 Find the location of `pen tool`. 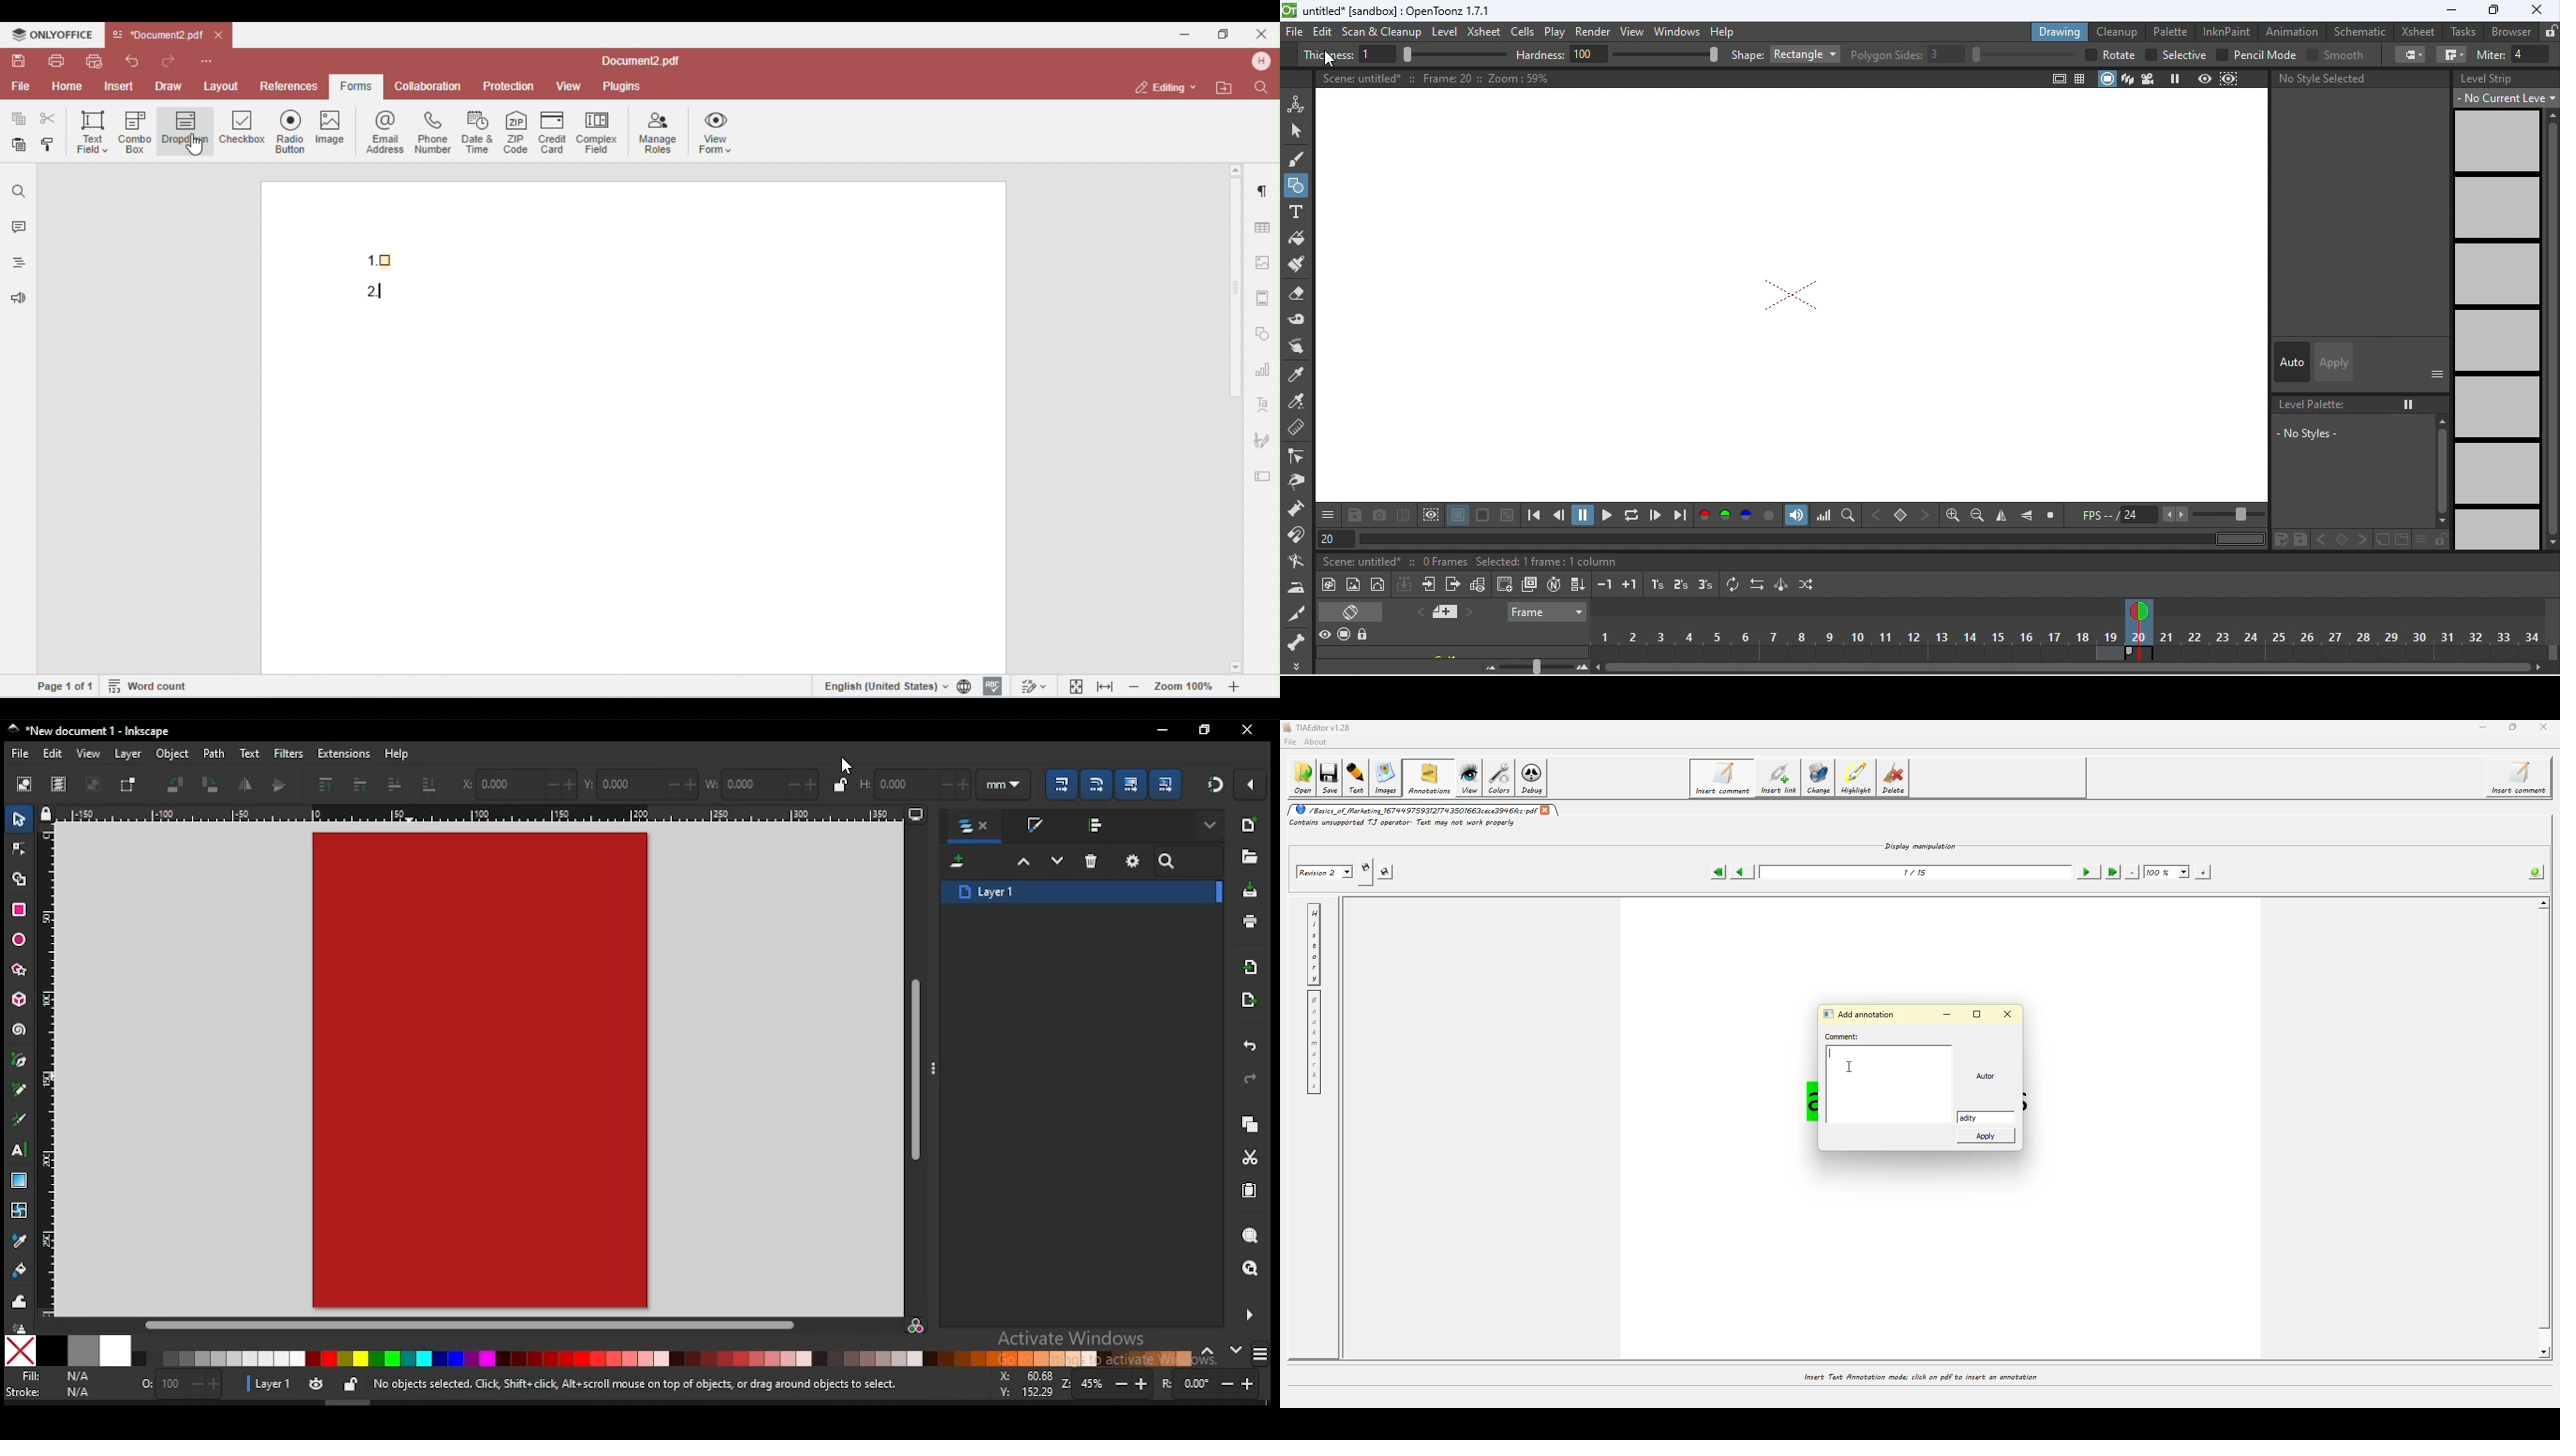

pen tool is located at coordinates (20, 1061).